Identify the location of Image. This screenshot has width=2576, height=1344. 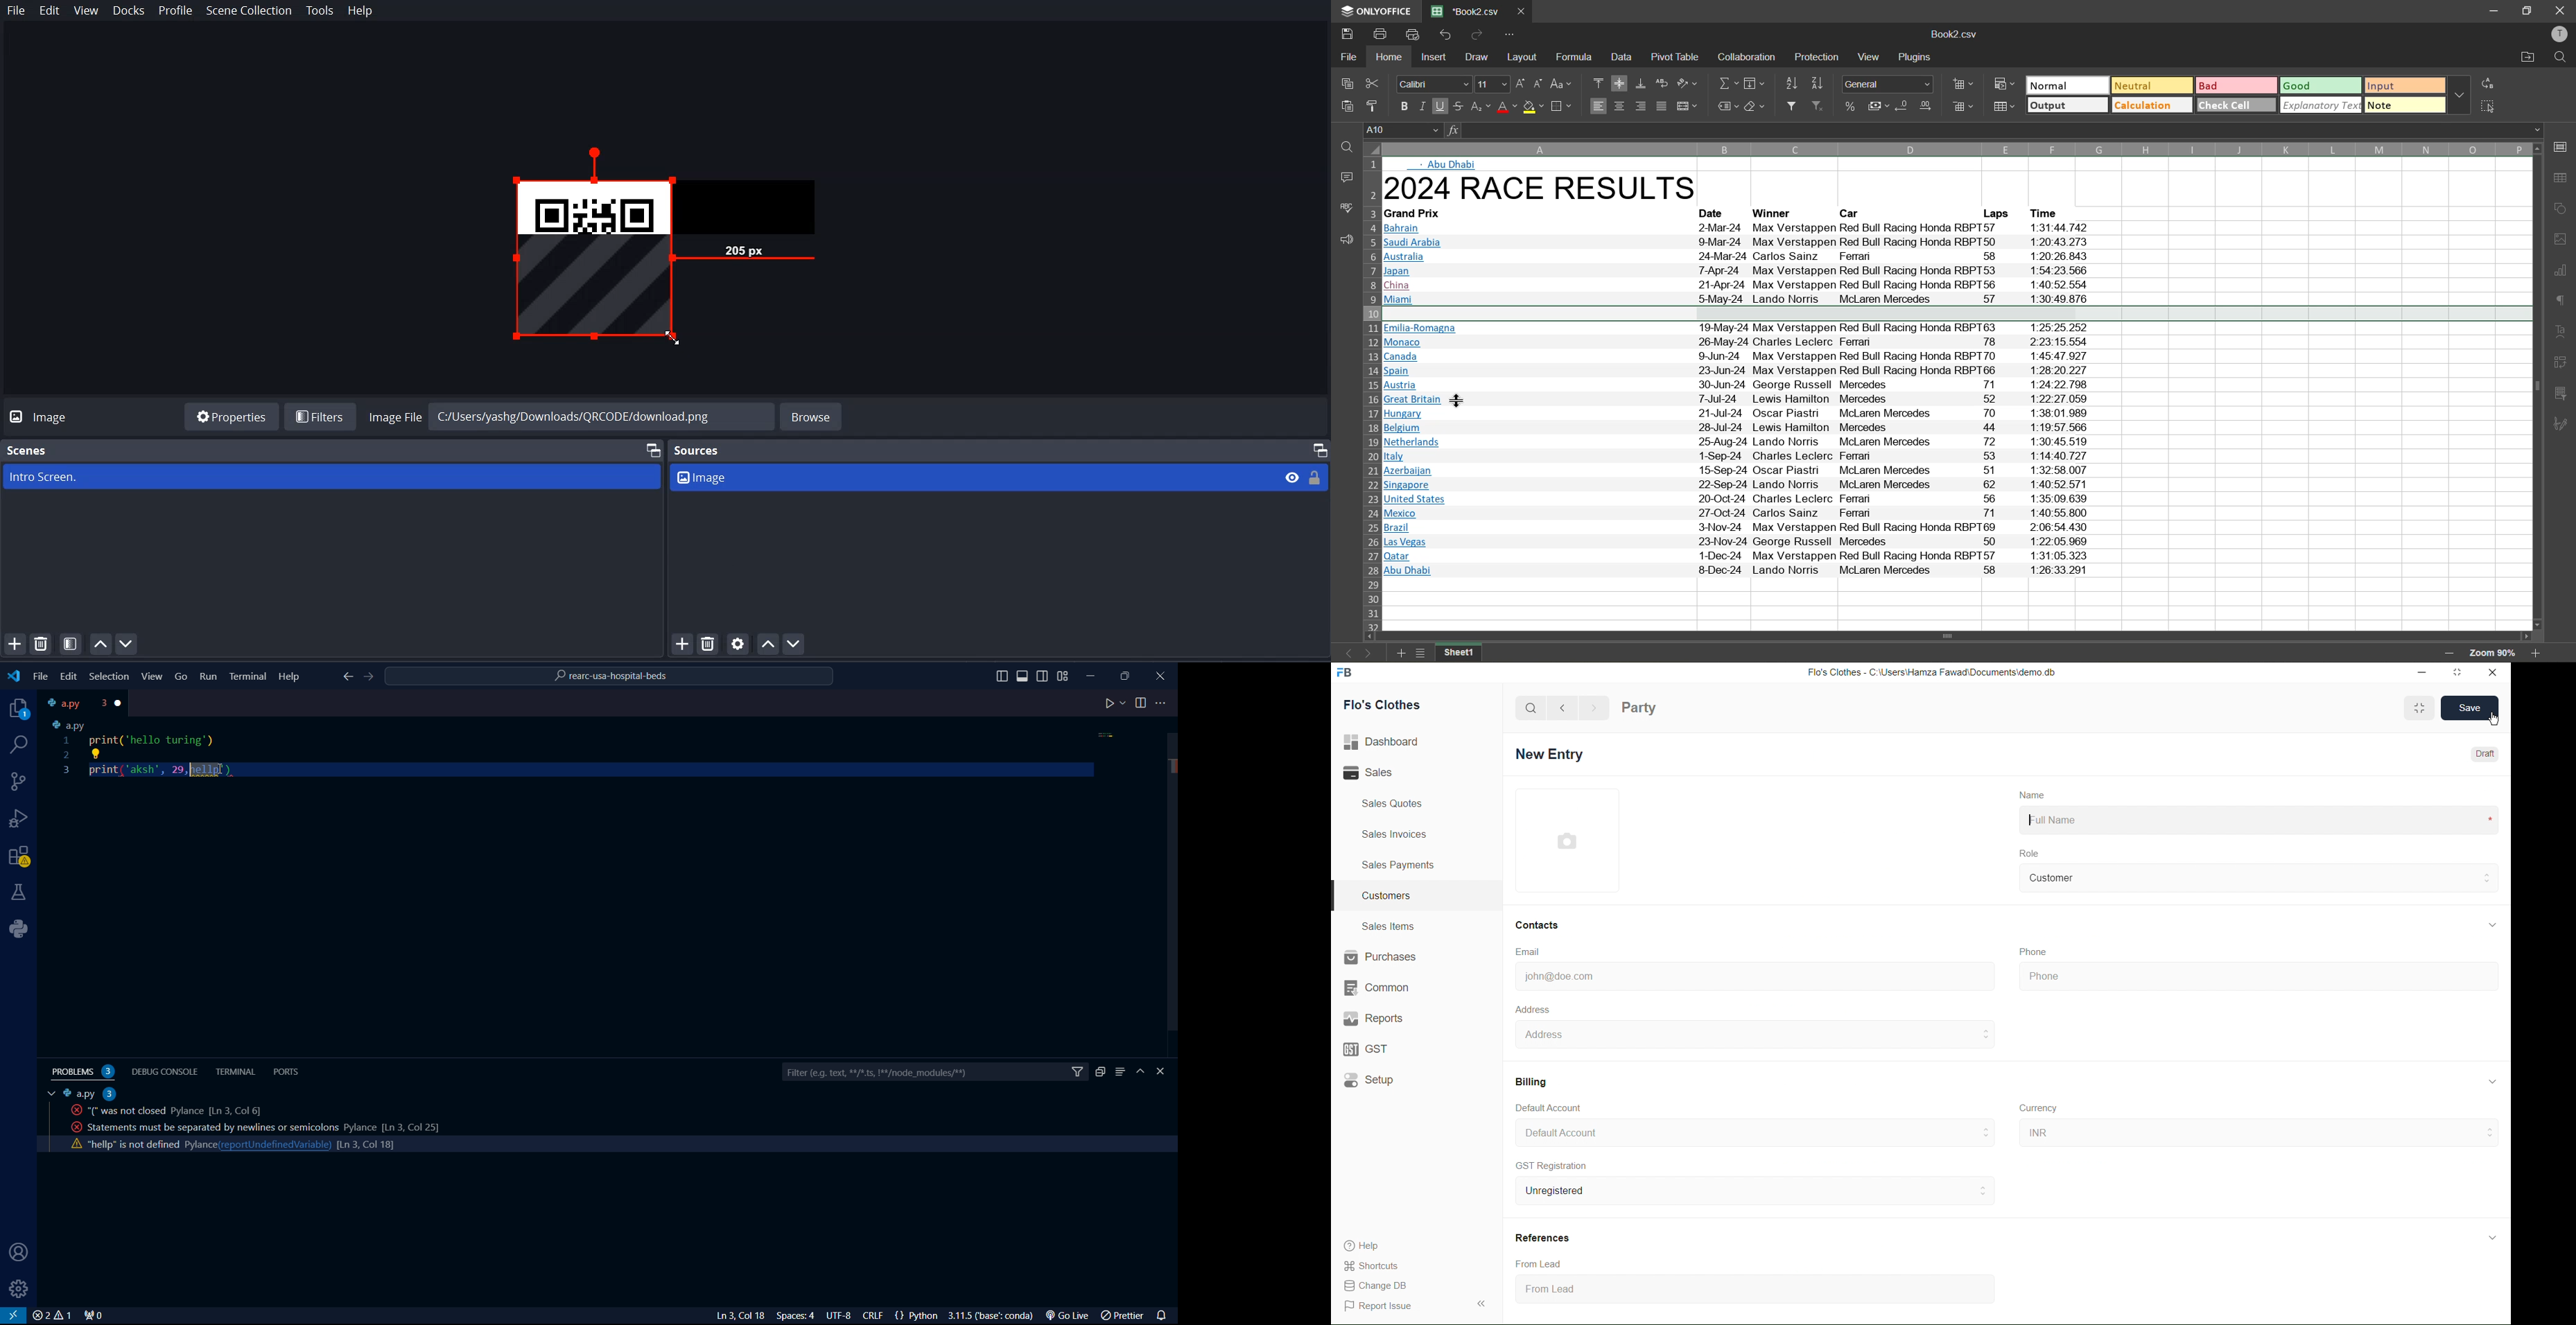
(973, 477).